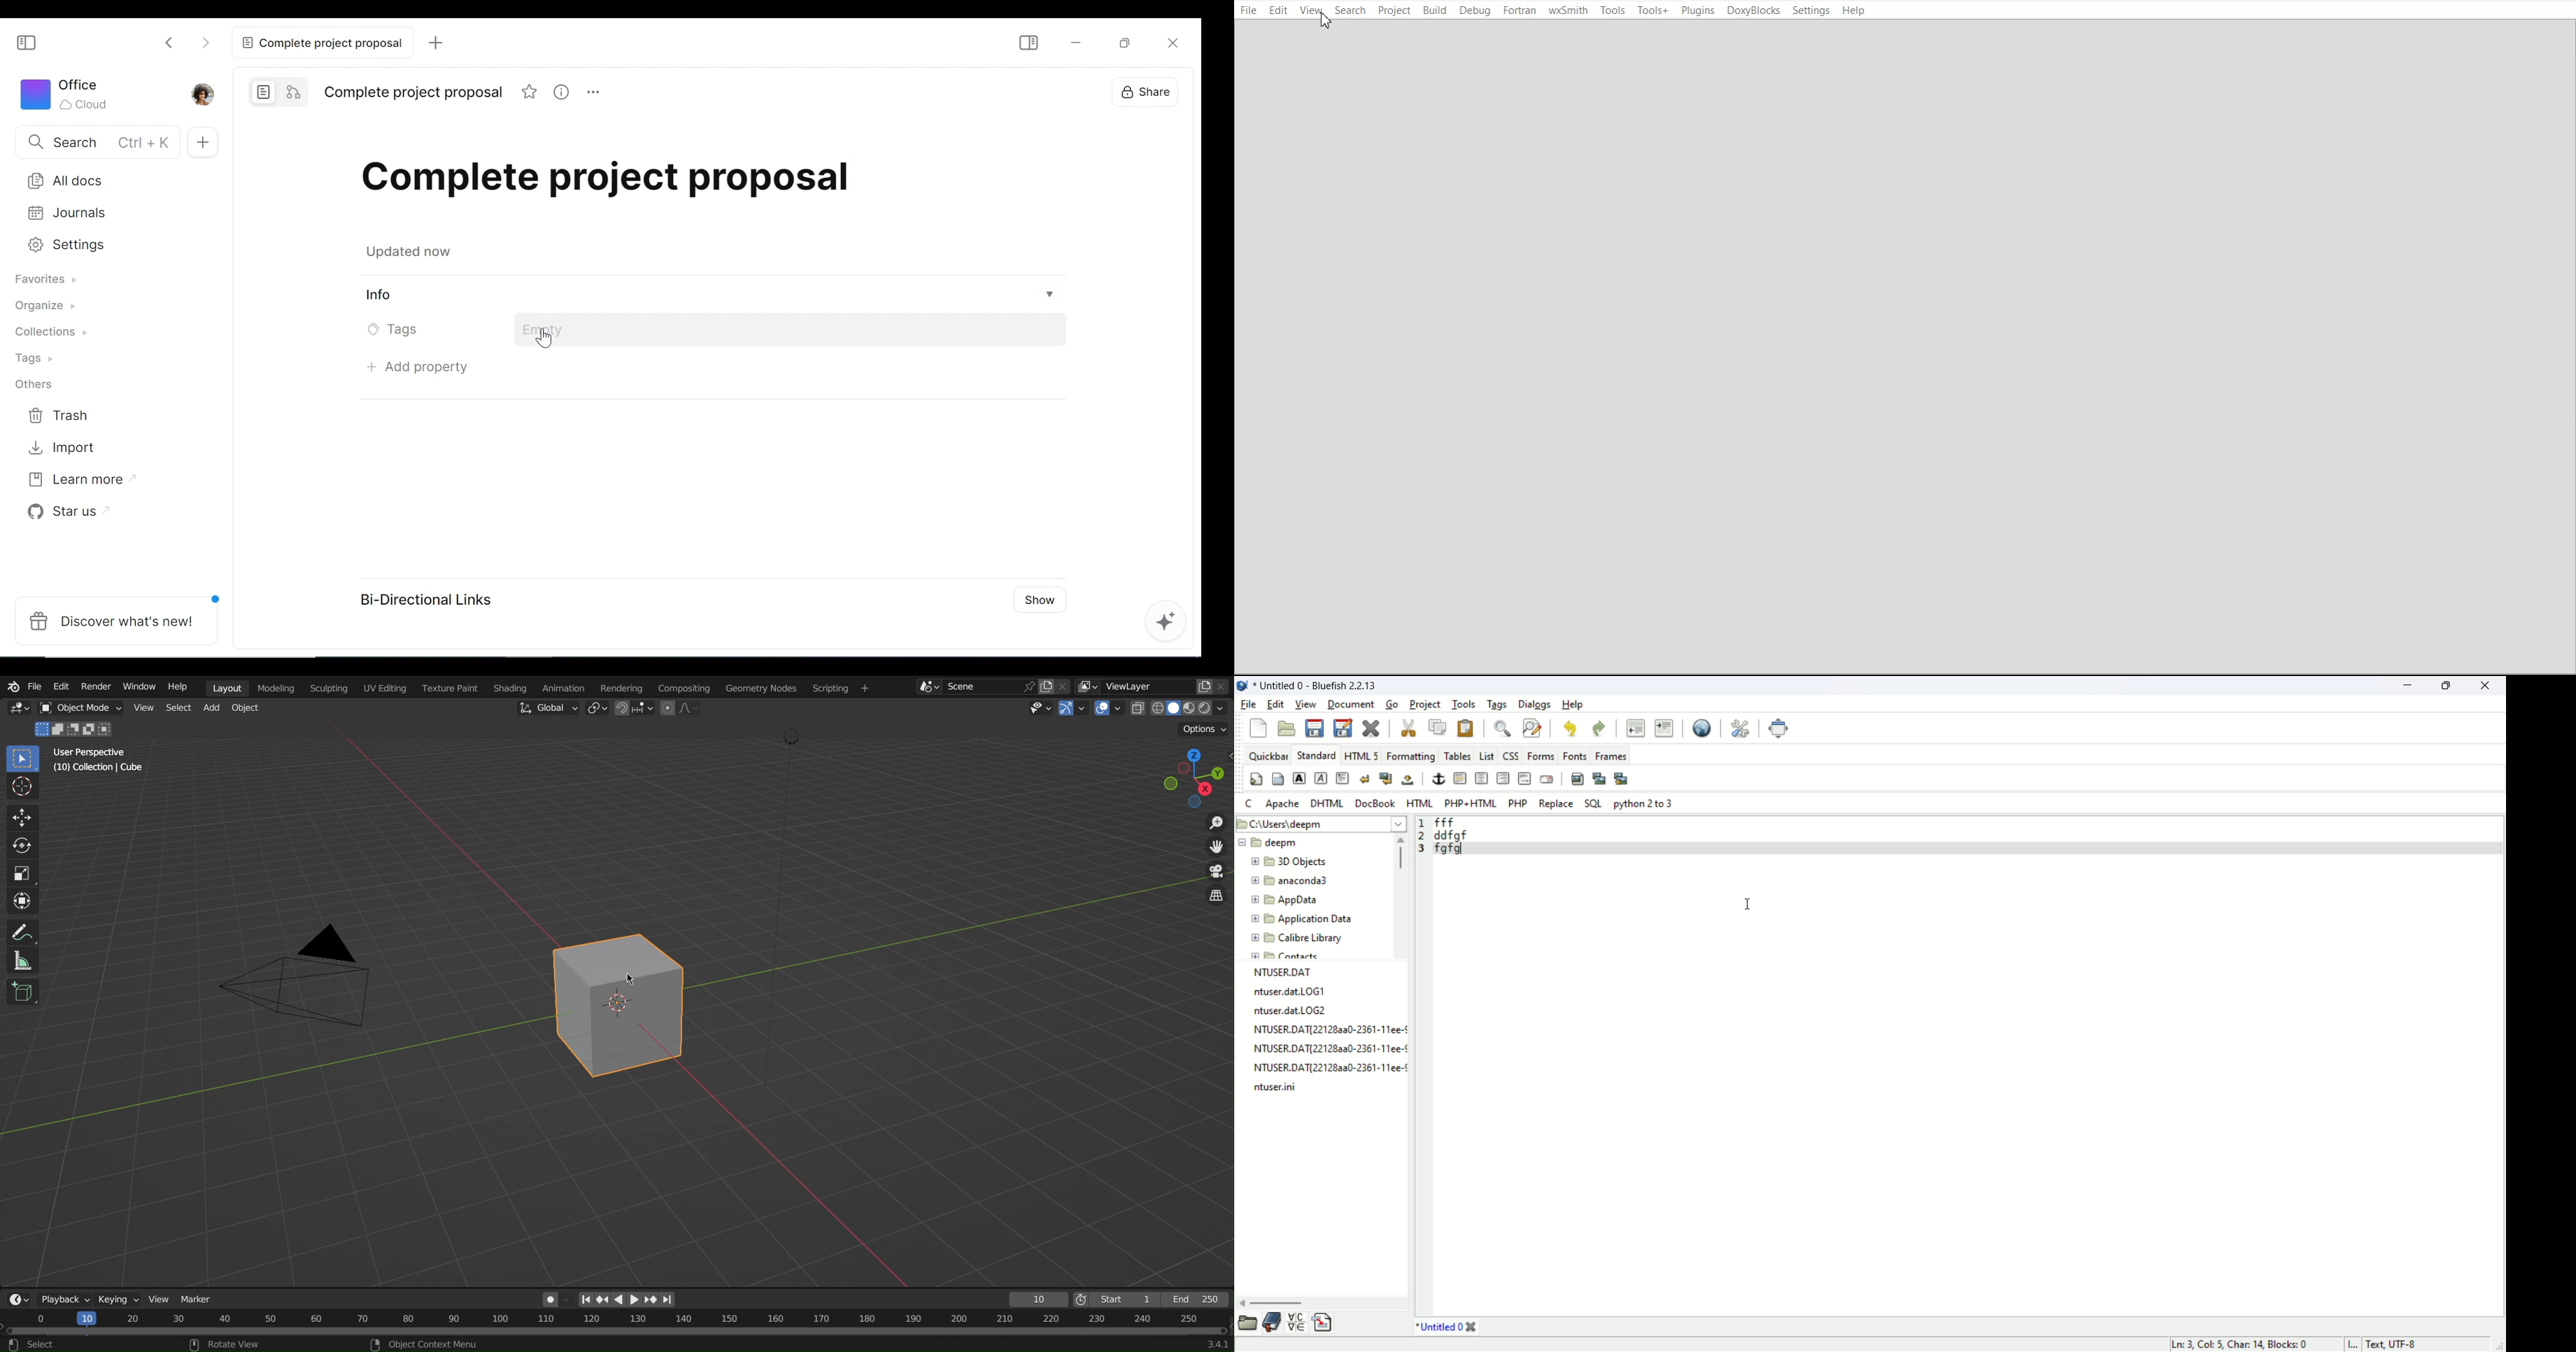  What do you see at coordinates (512, 686) in the screenshot?
I see `Shading` at bounding box center [512, 686].